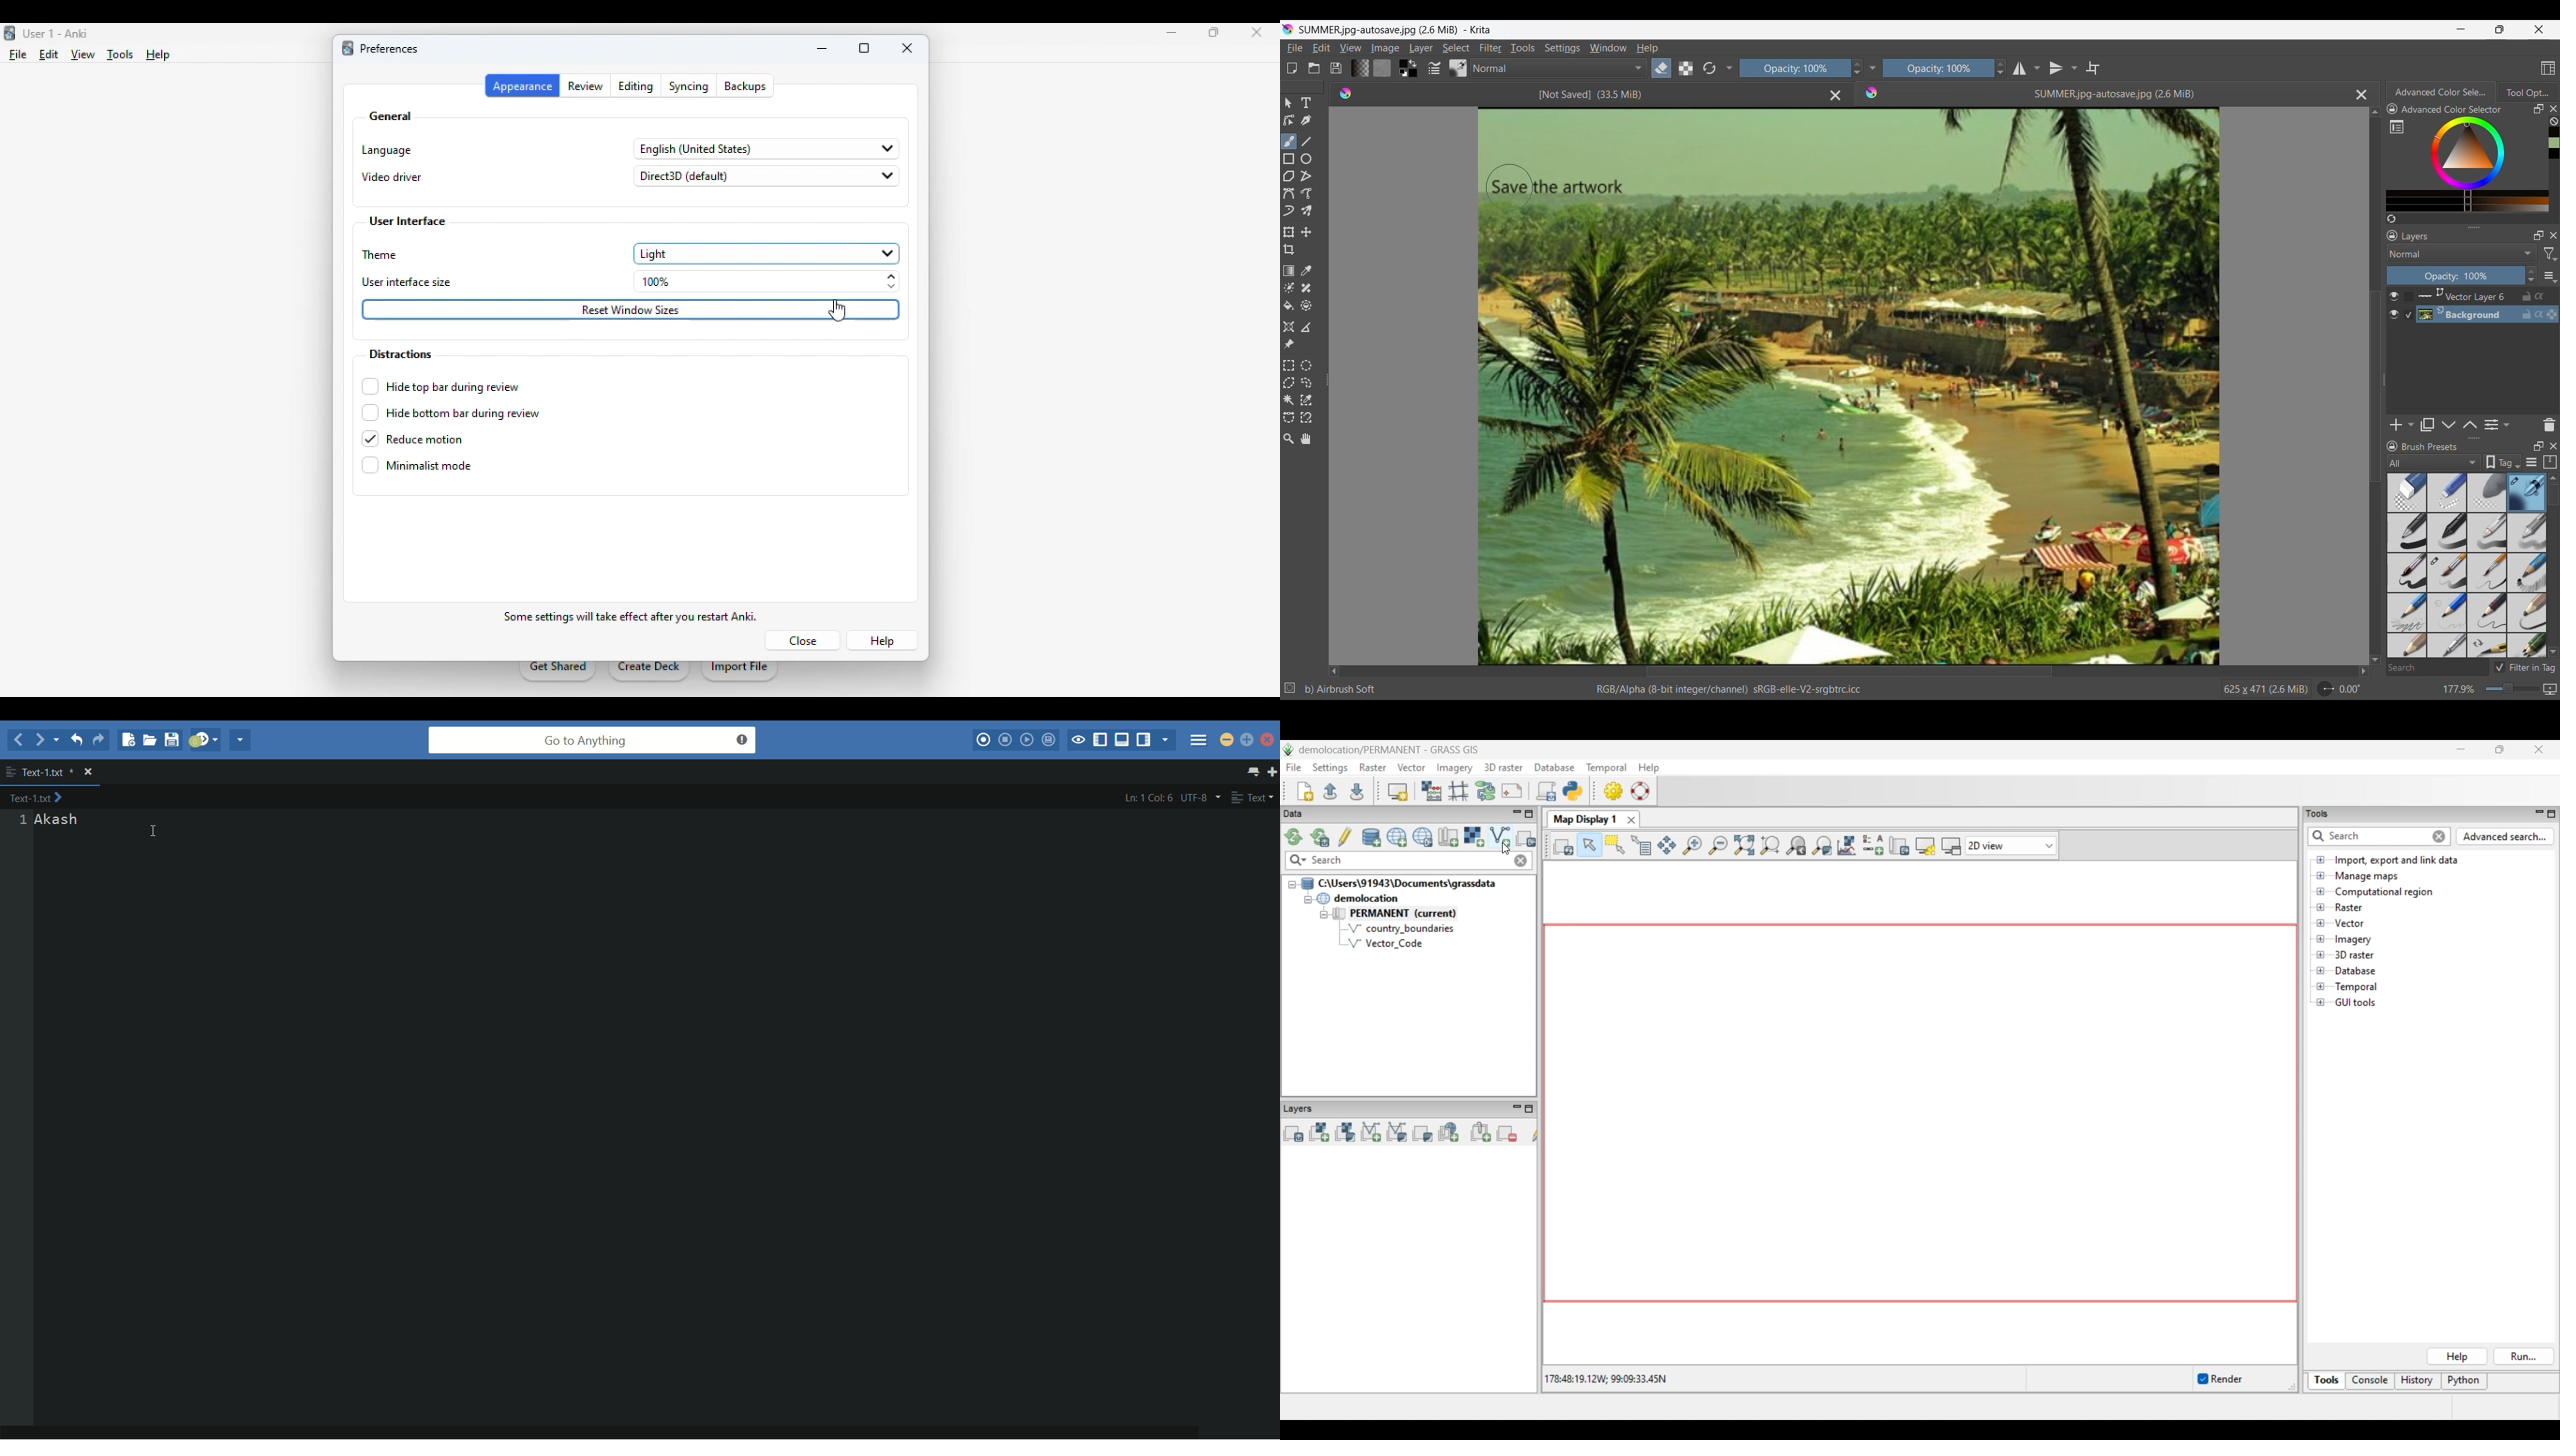  Describe the element at coordinates (2535, 236) in the screenshot. I see `Float layers panel` at that location.